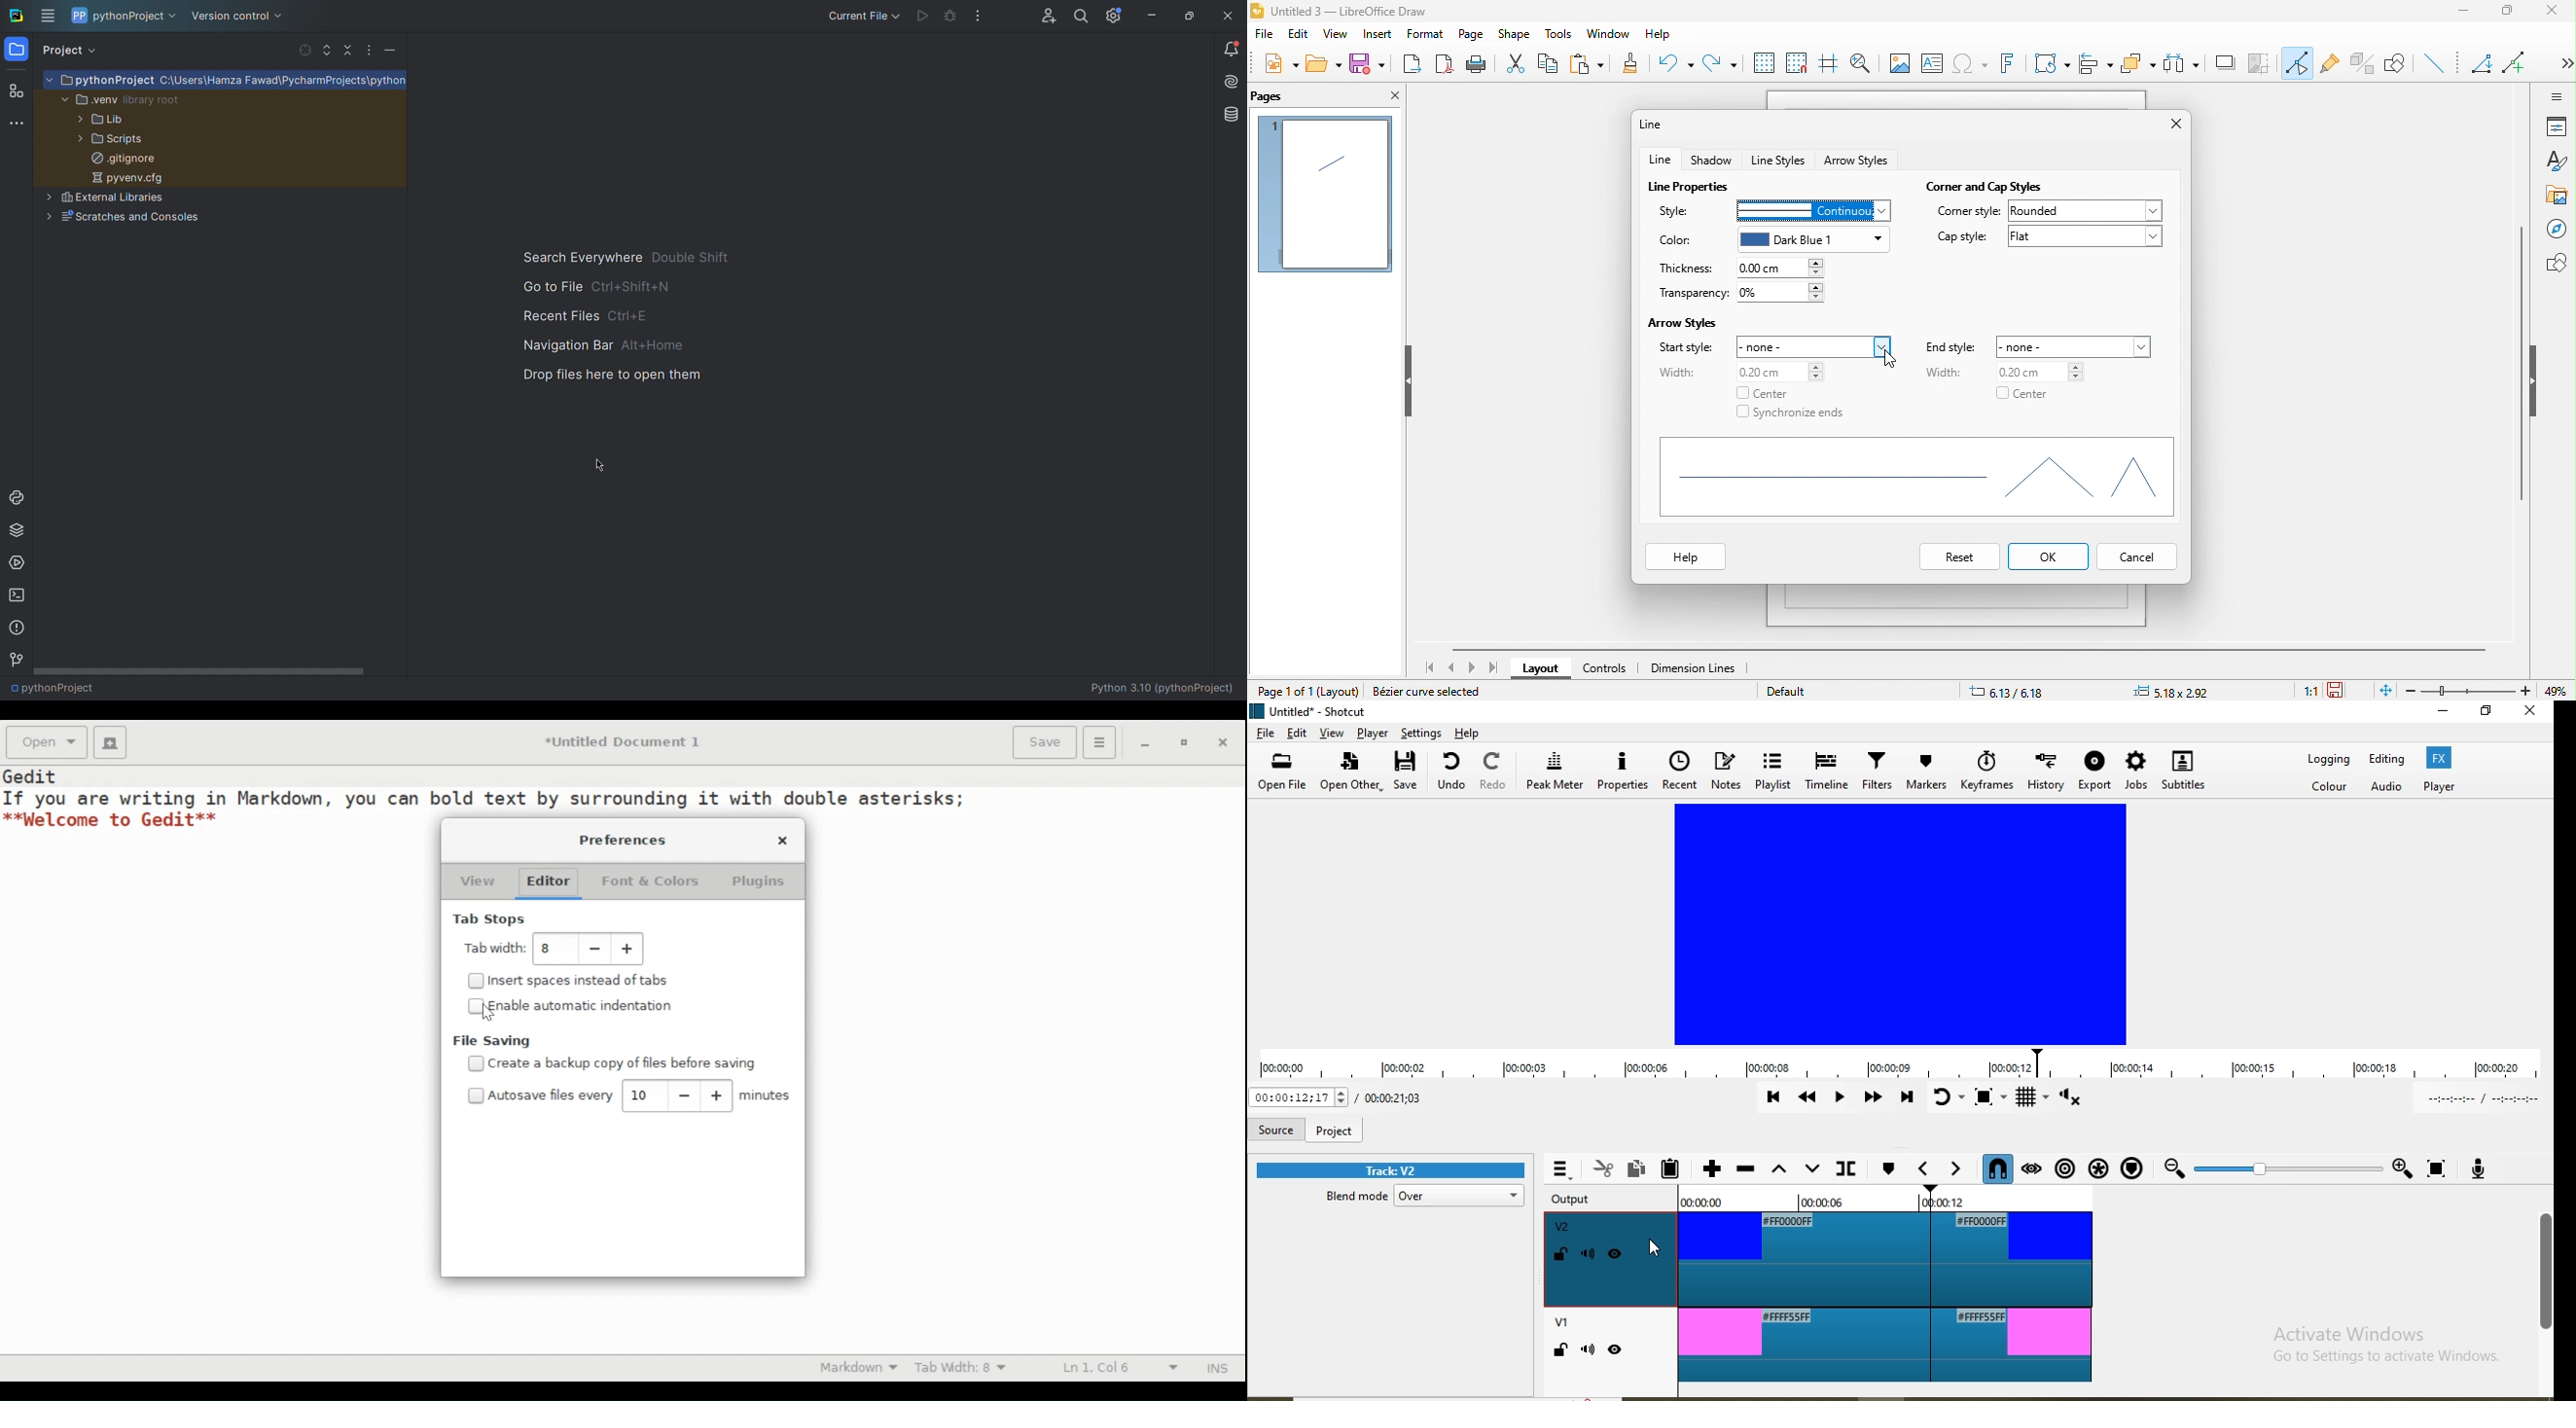  What do you see at coordinates (122, 16) in the screenshot?
I see `Python project` at bounding box center [122, 16].